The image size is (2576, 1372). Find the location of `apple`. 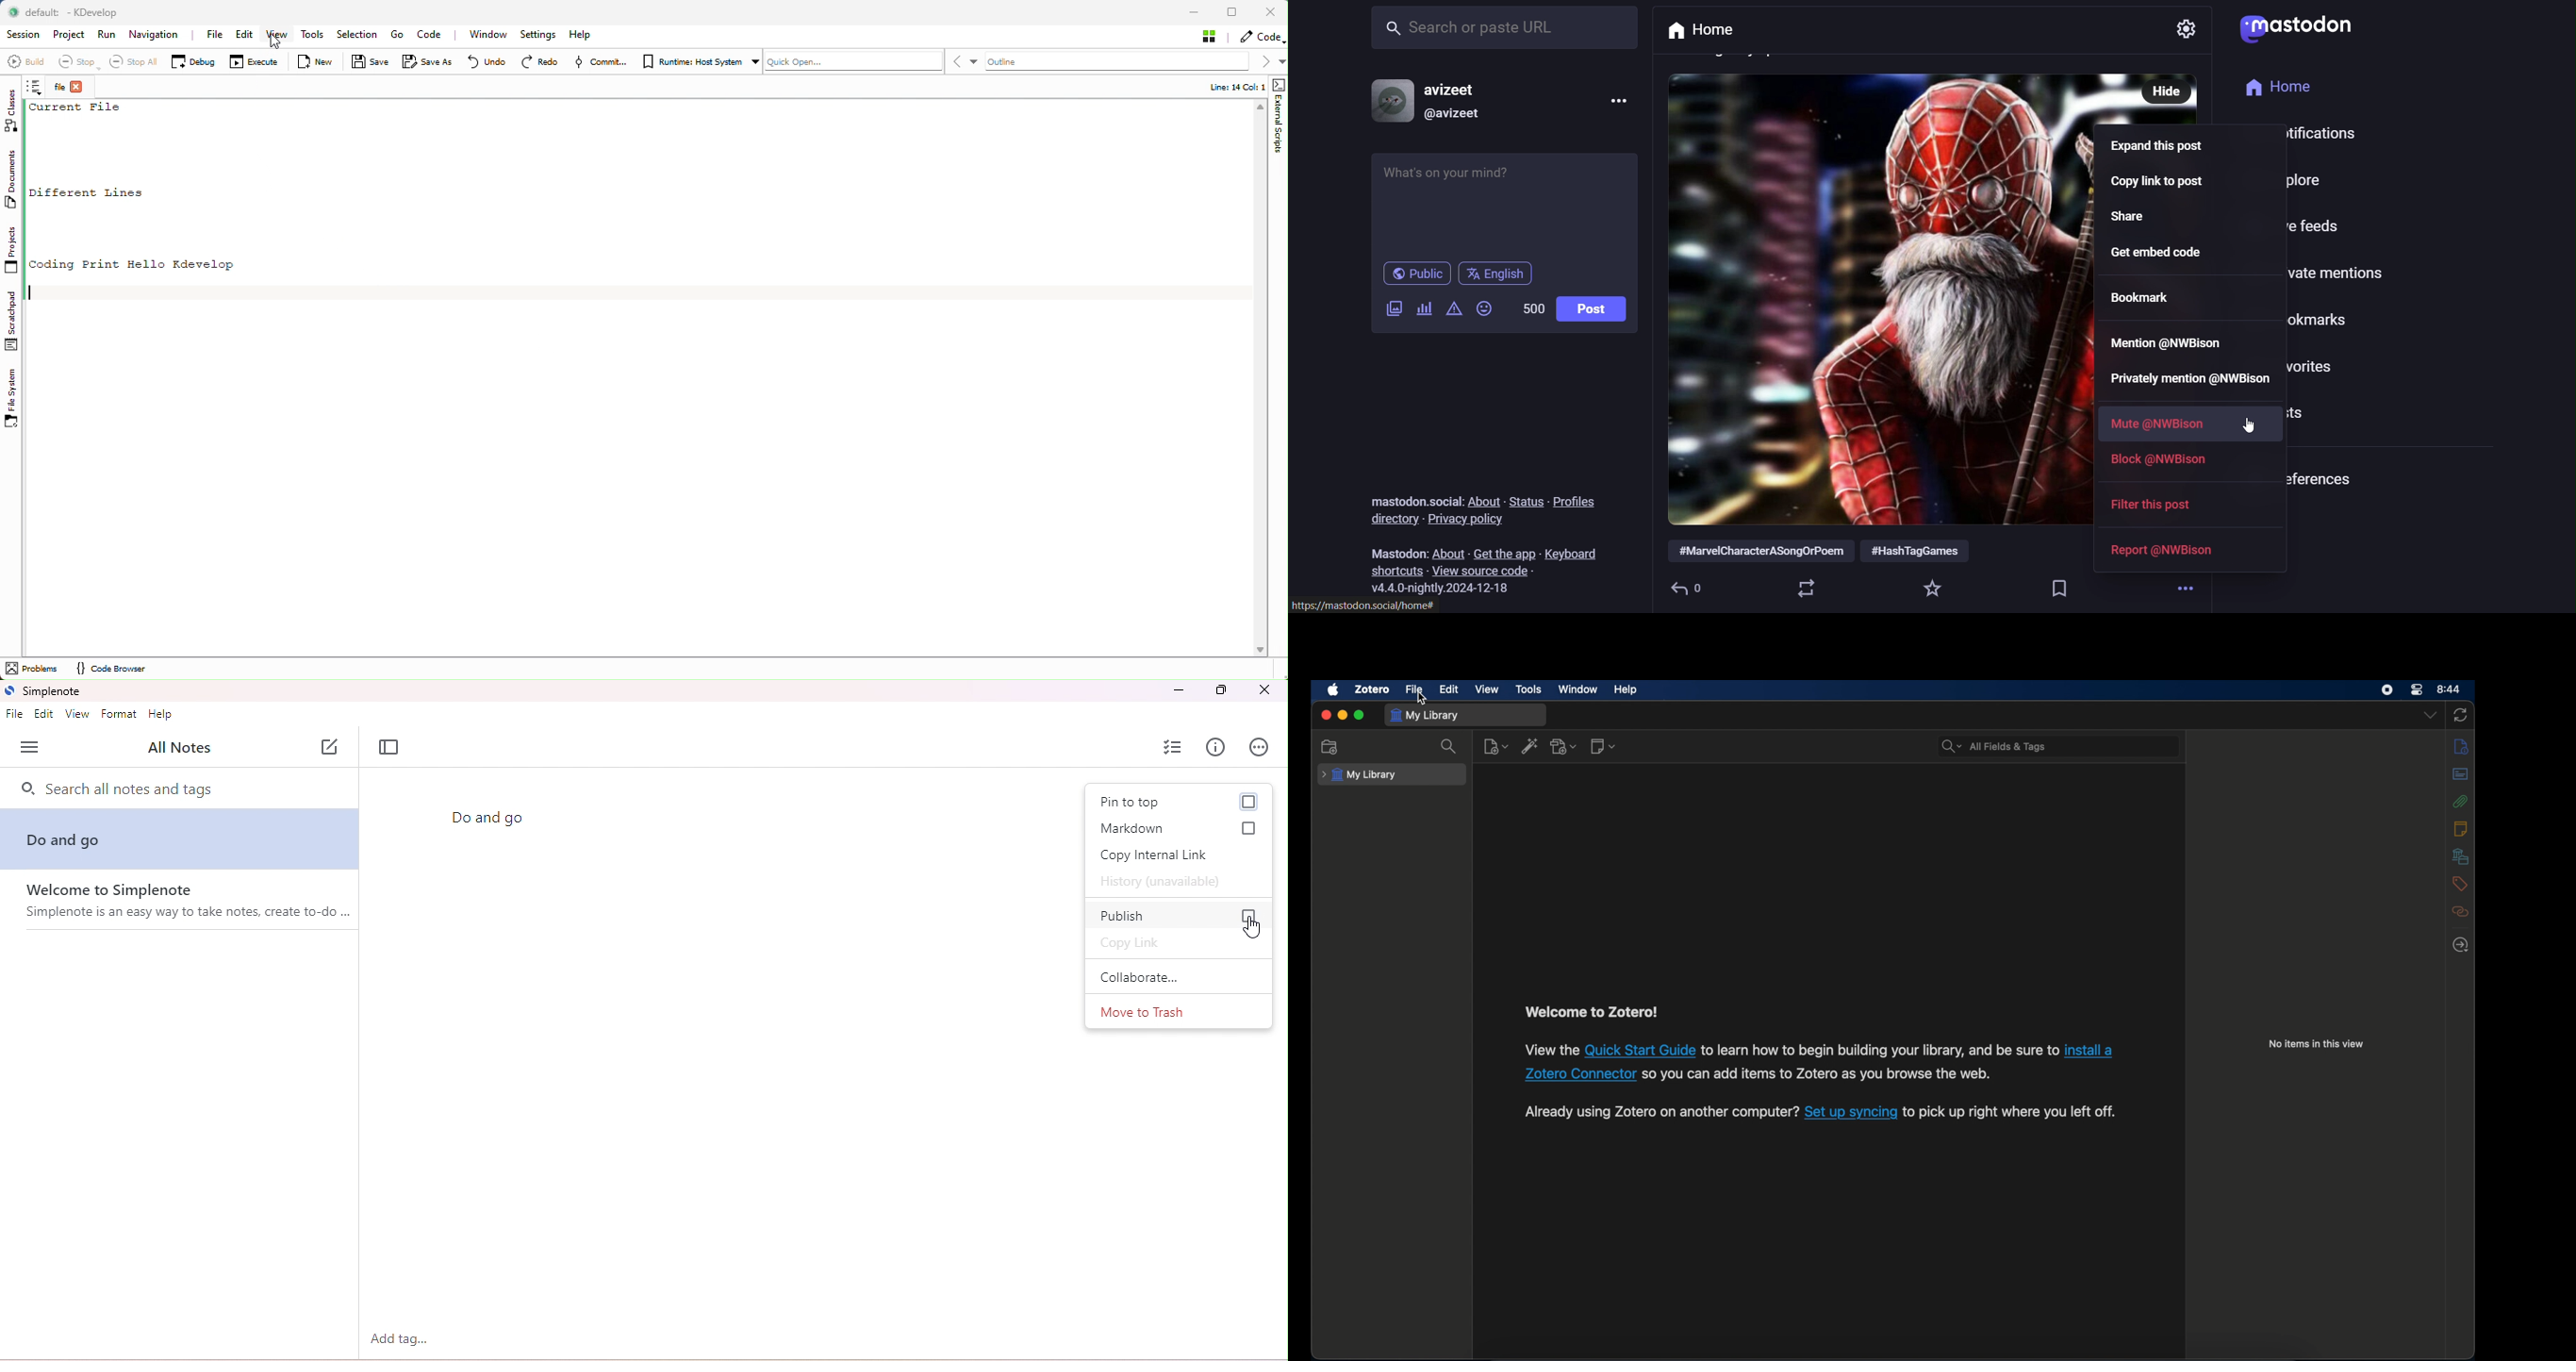

apple is located at coordinates (1333, 690).